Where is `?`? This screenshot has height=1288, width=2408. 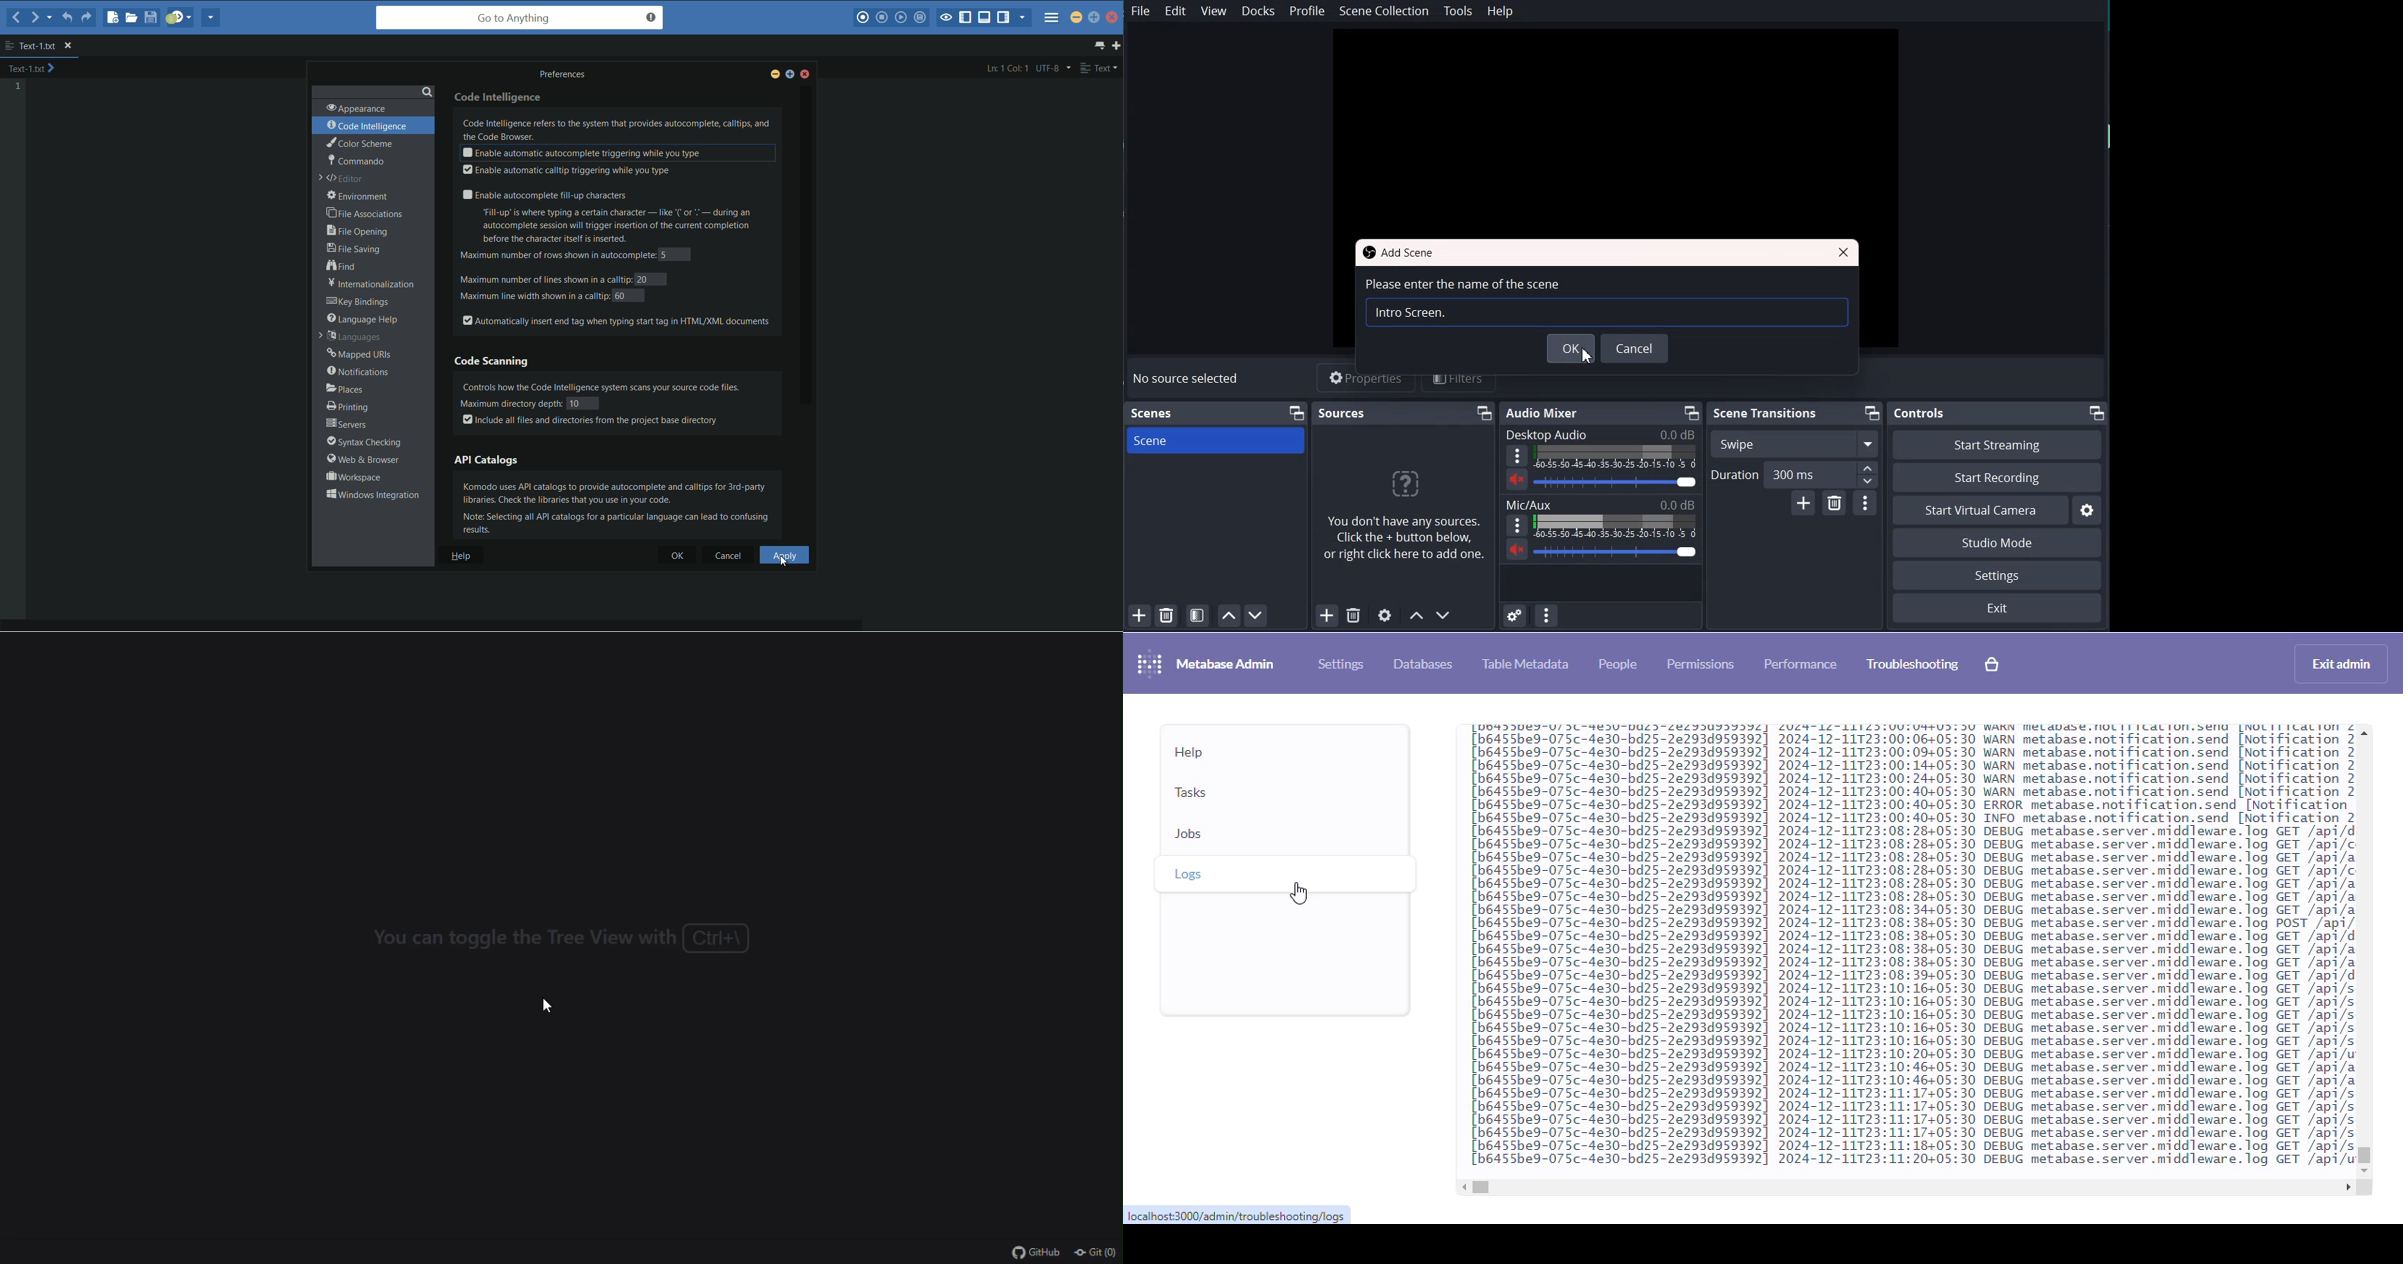
? is located at coordinates (1403, 487).